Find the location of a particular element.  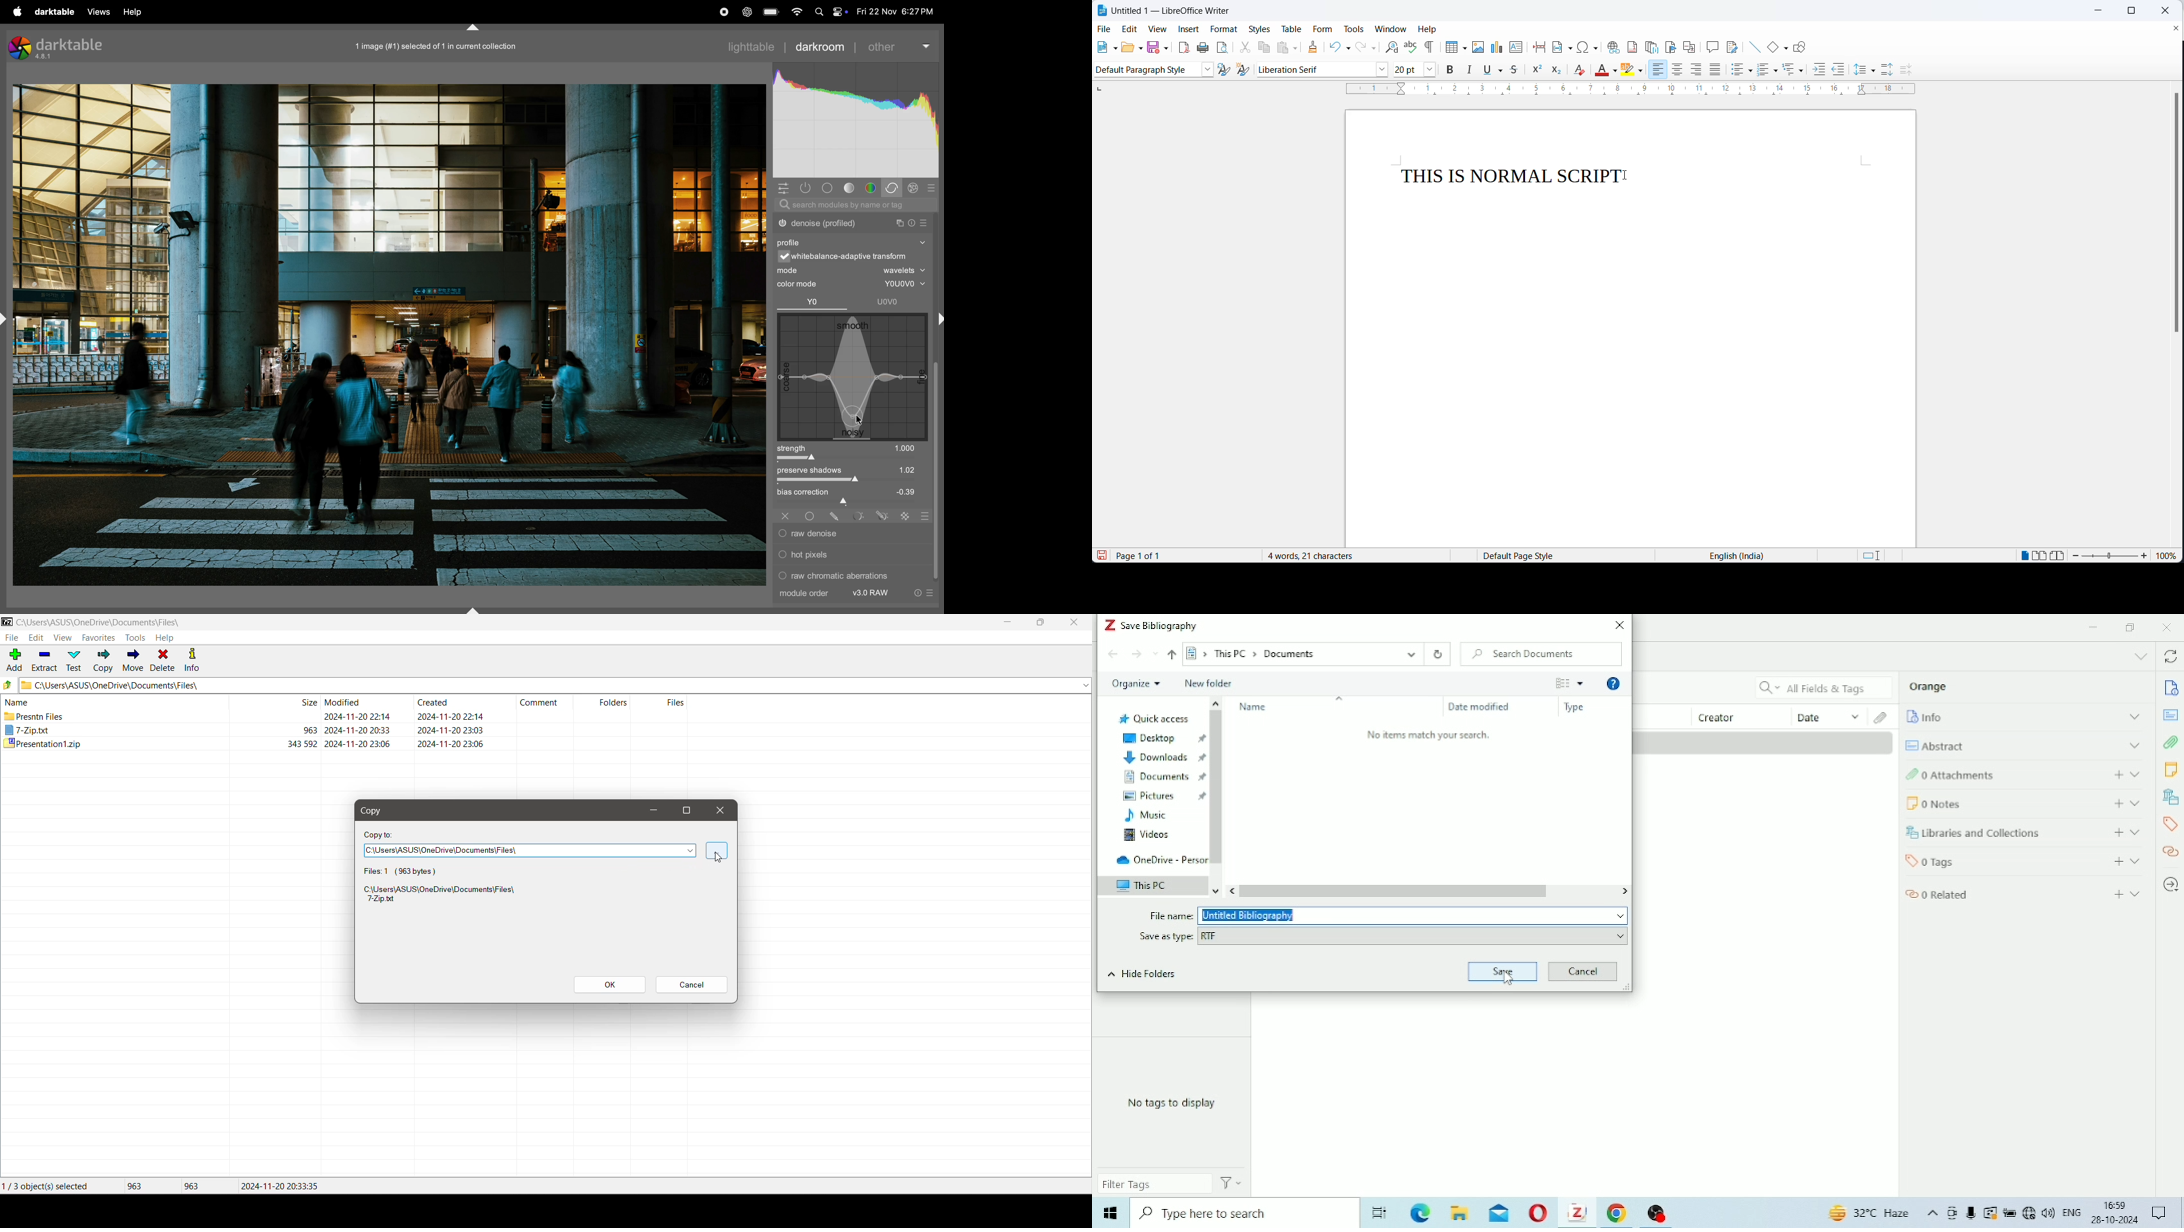

print preview is located at coordinates (1223, 48).